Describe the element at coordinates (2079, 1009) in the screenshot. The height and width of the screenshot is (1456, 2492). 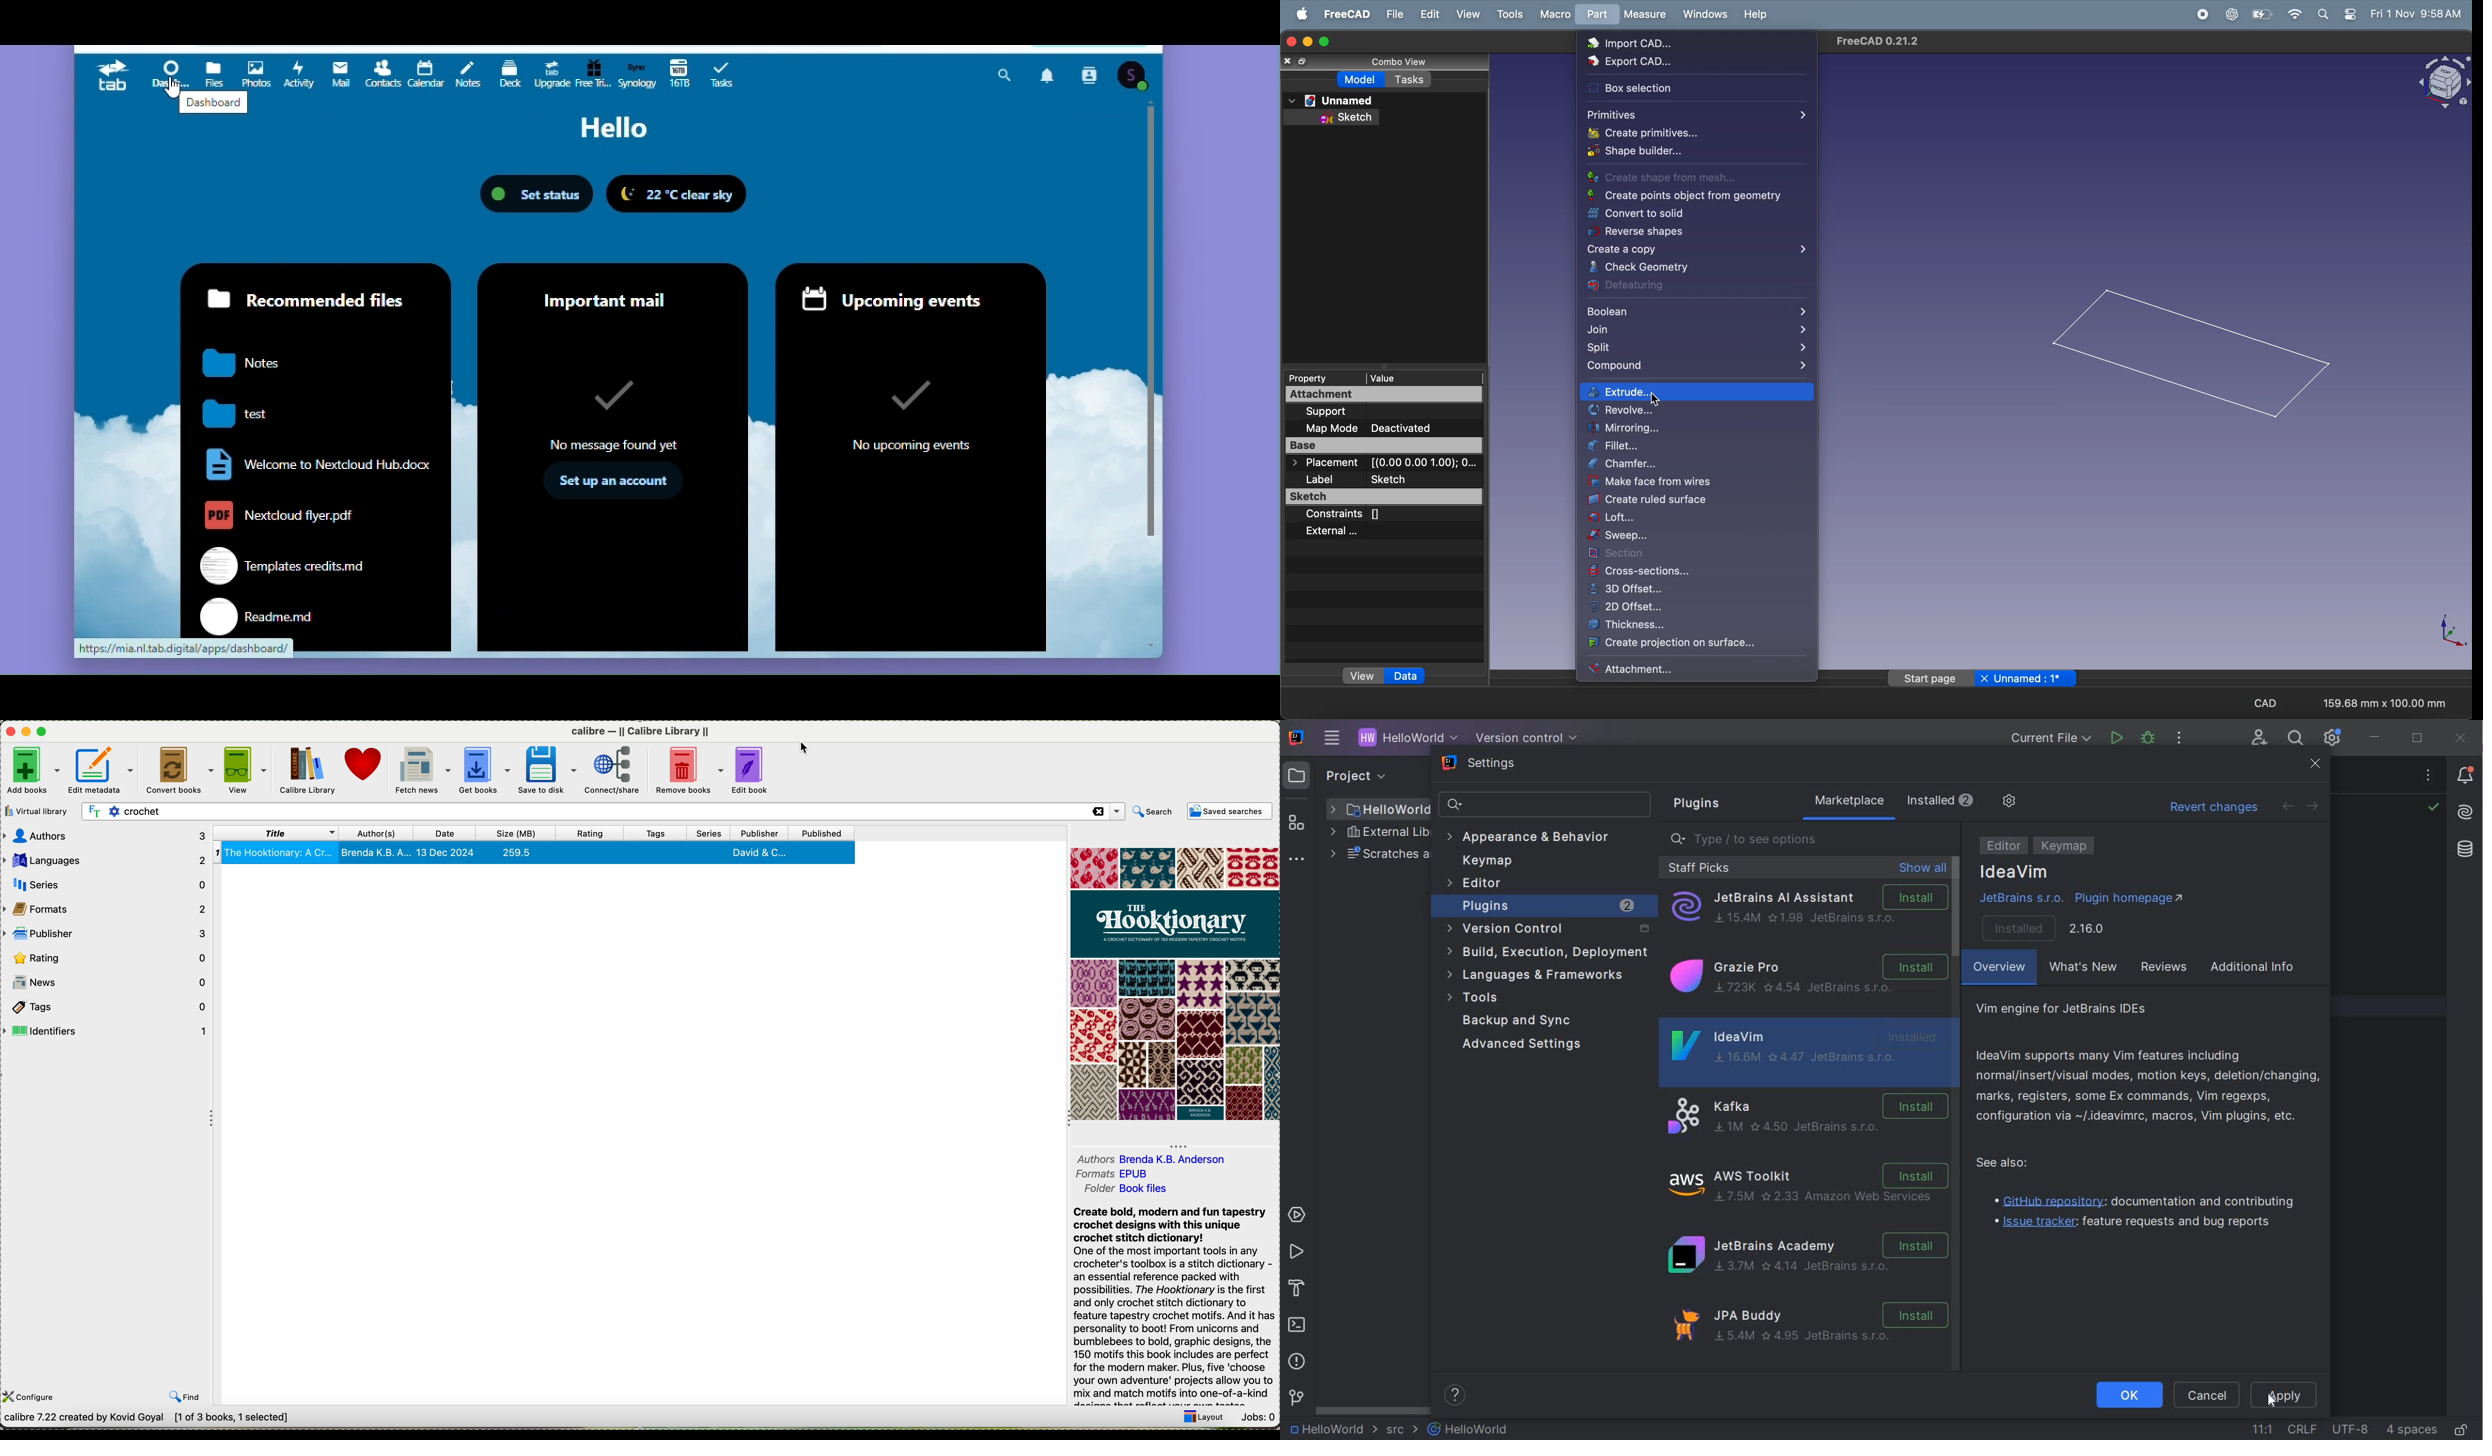
I see `vim engine for JetBrains IDEs` at that location.